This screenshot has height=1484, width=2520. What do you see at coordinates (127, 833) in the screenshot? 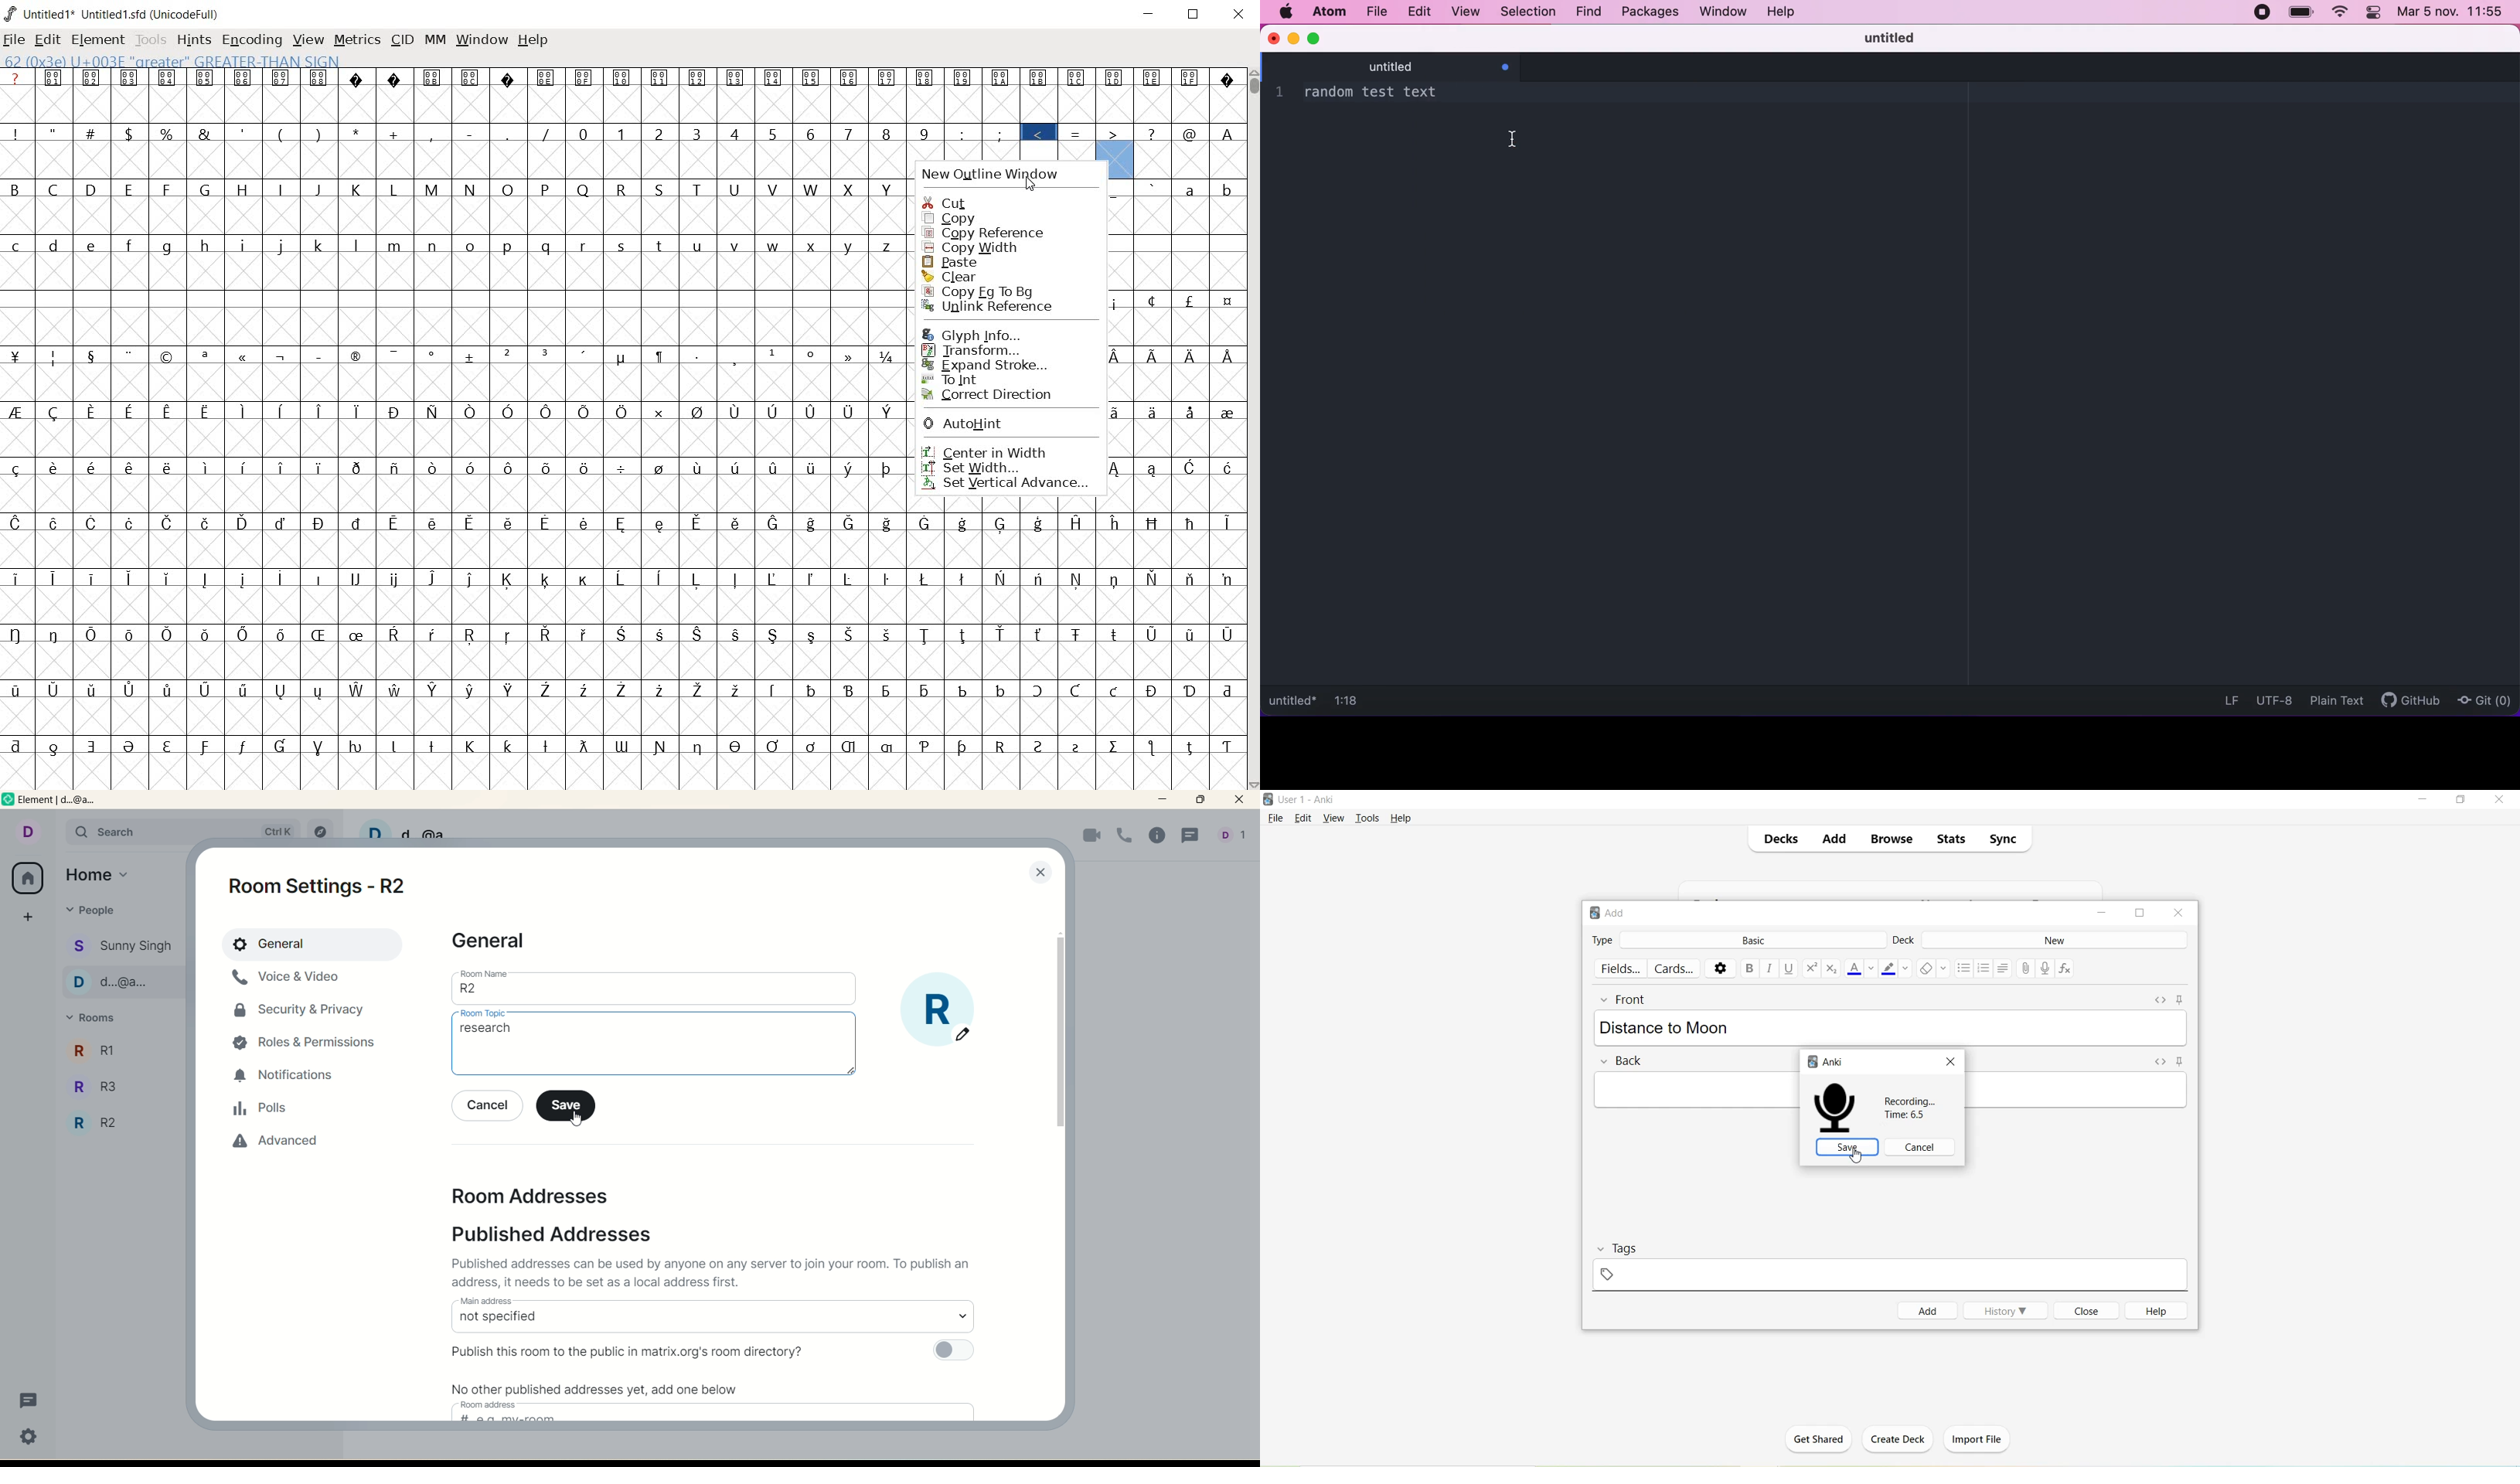
I see `search` at bounding box center [127, 833].